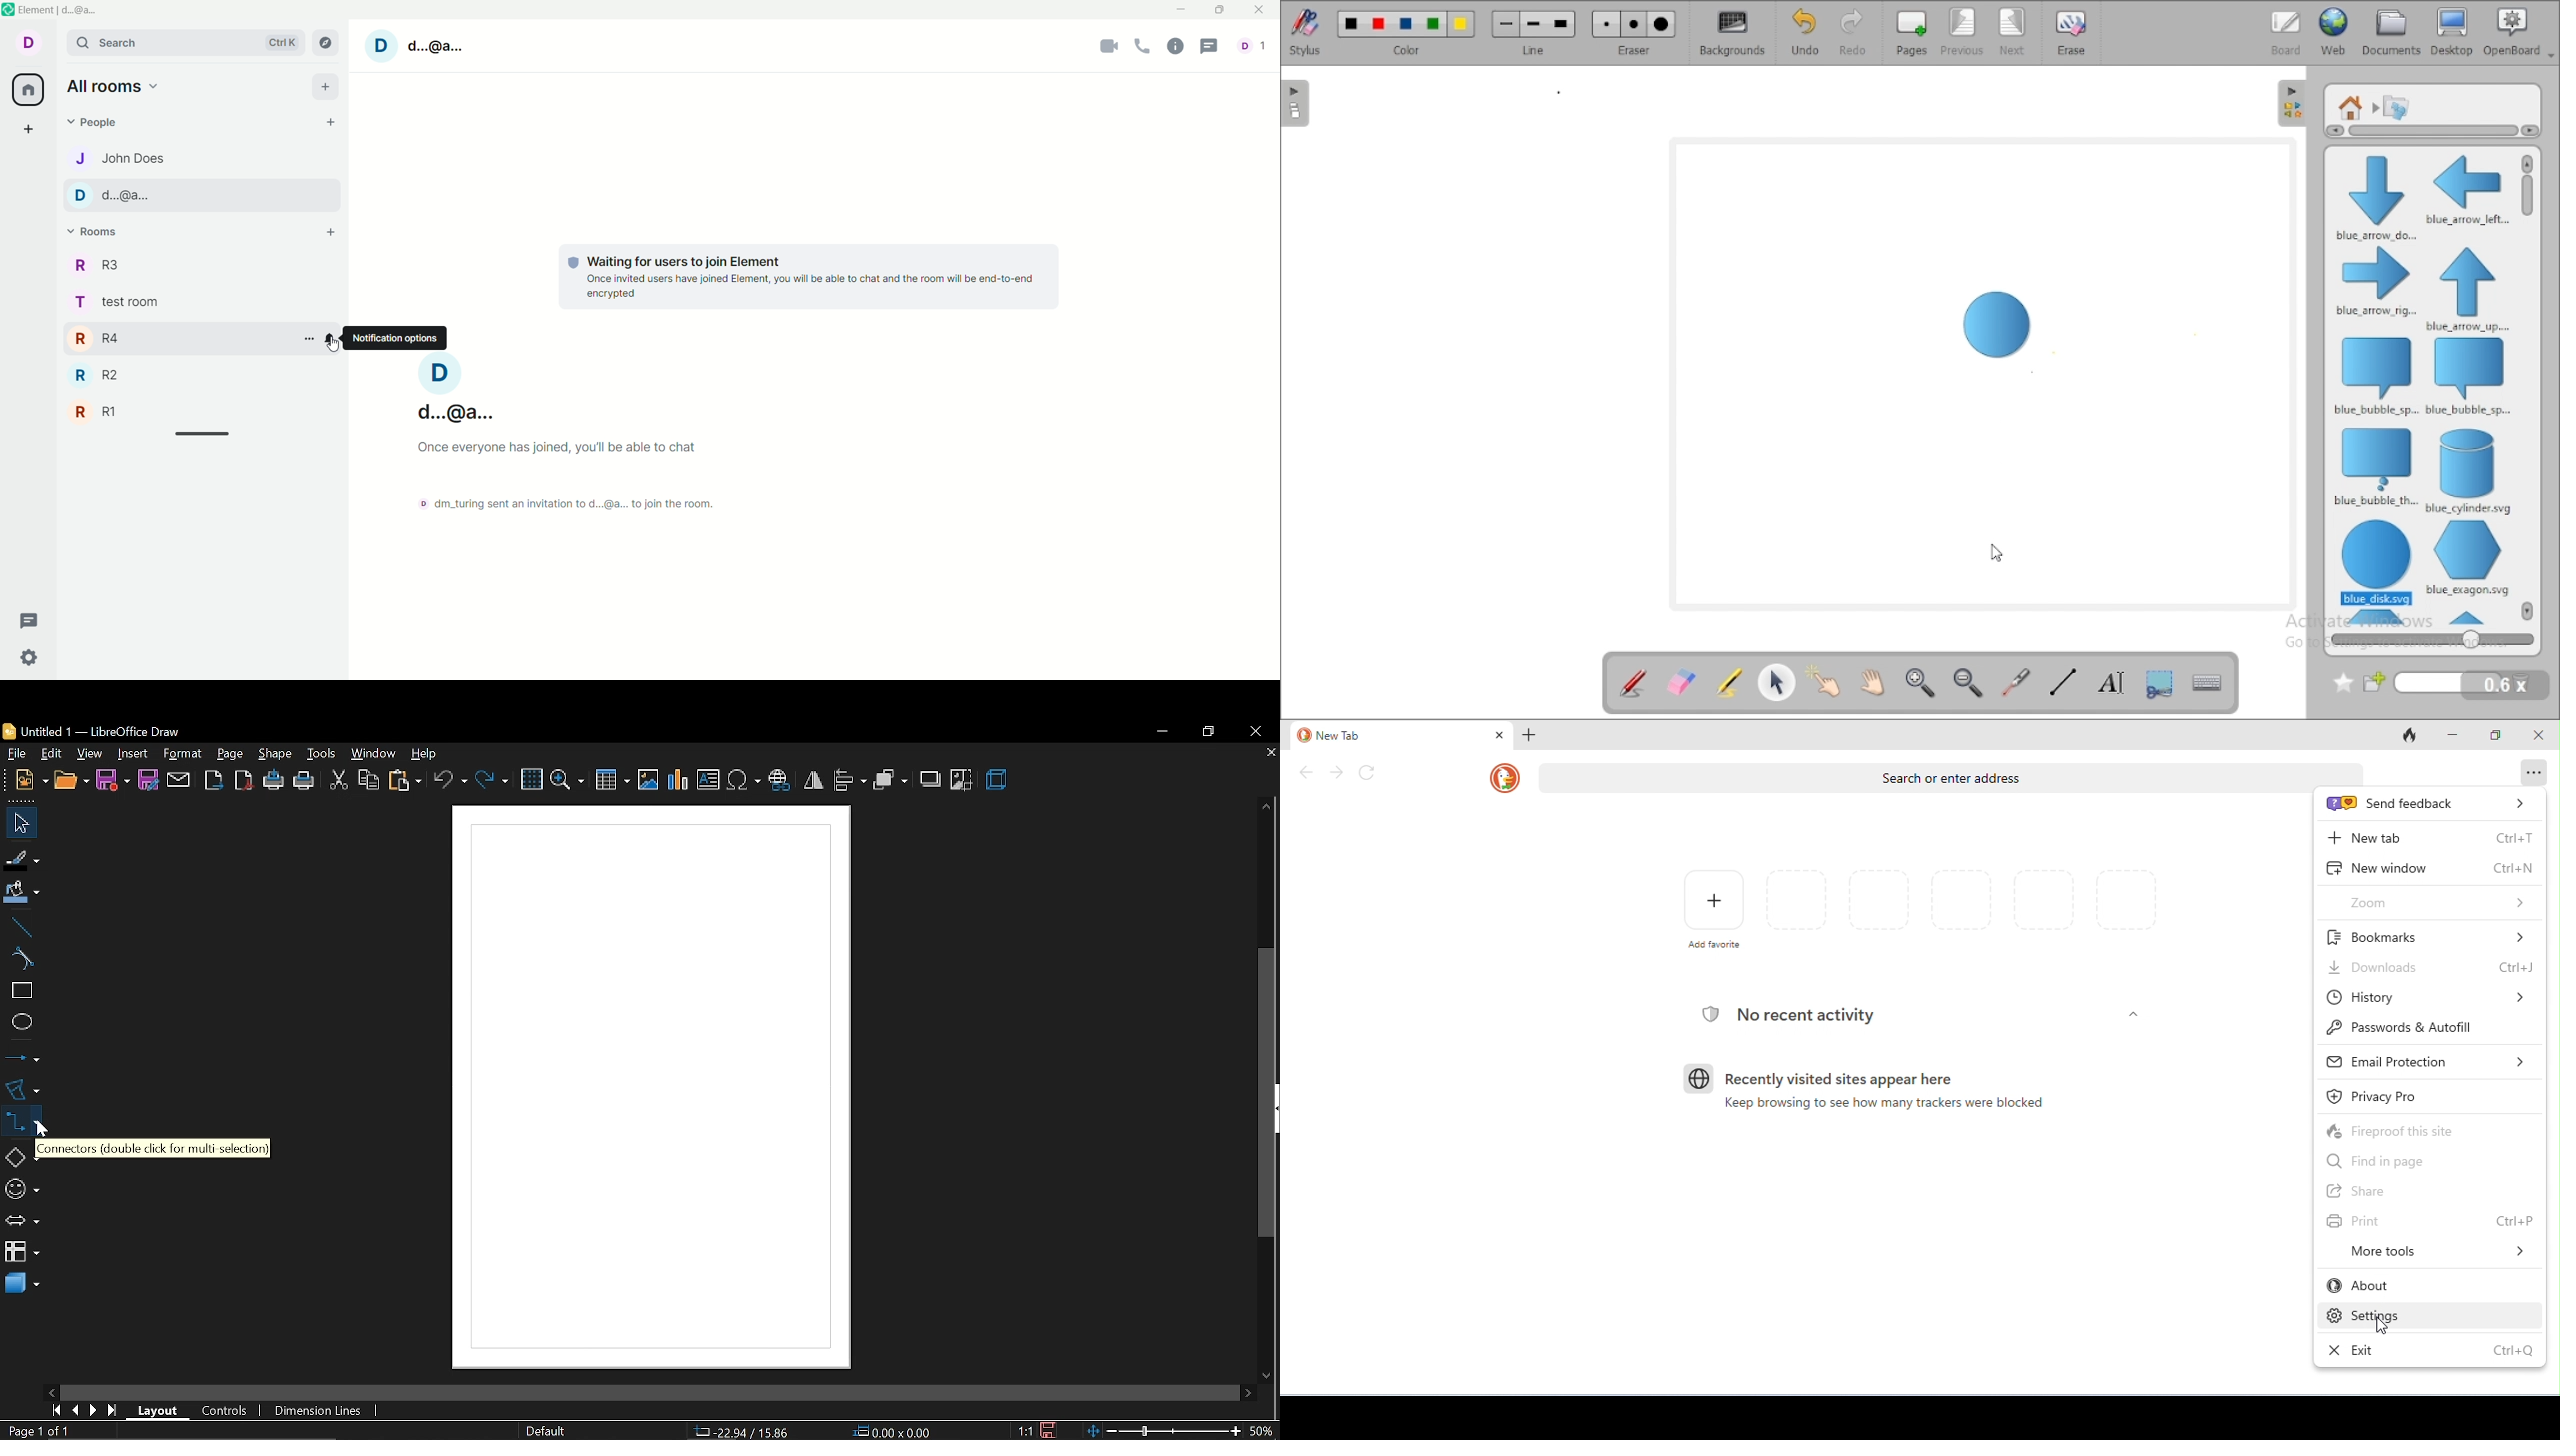 The height and width of the screenshot is (1456, 2576). What do you see at coordinates (2376, 283) in the screenshot?
I see `blue arrow right` at bounding box center [2376, 283].